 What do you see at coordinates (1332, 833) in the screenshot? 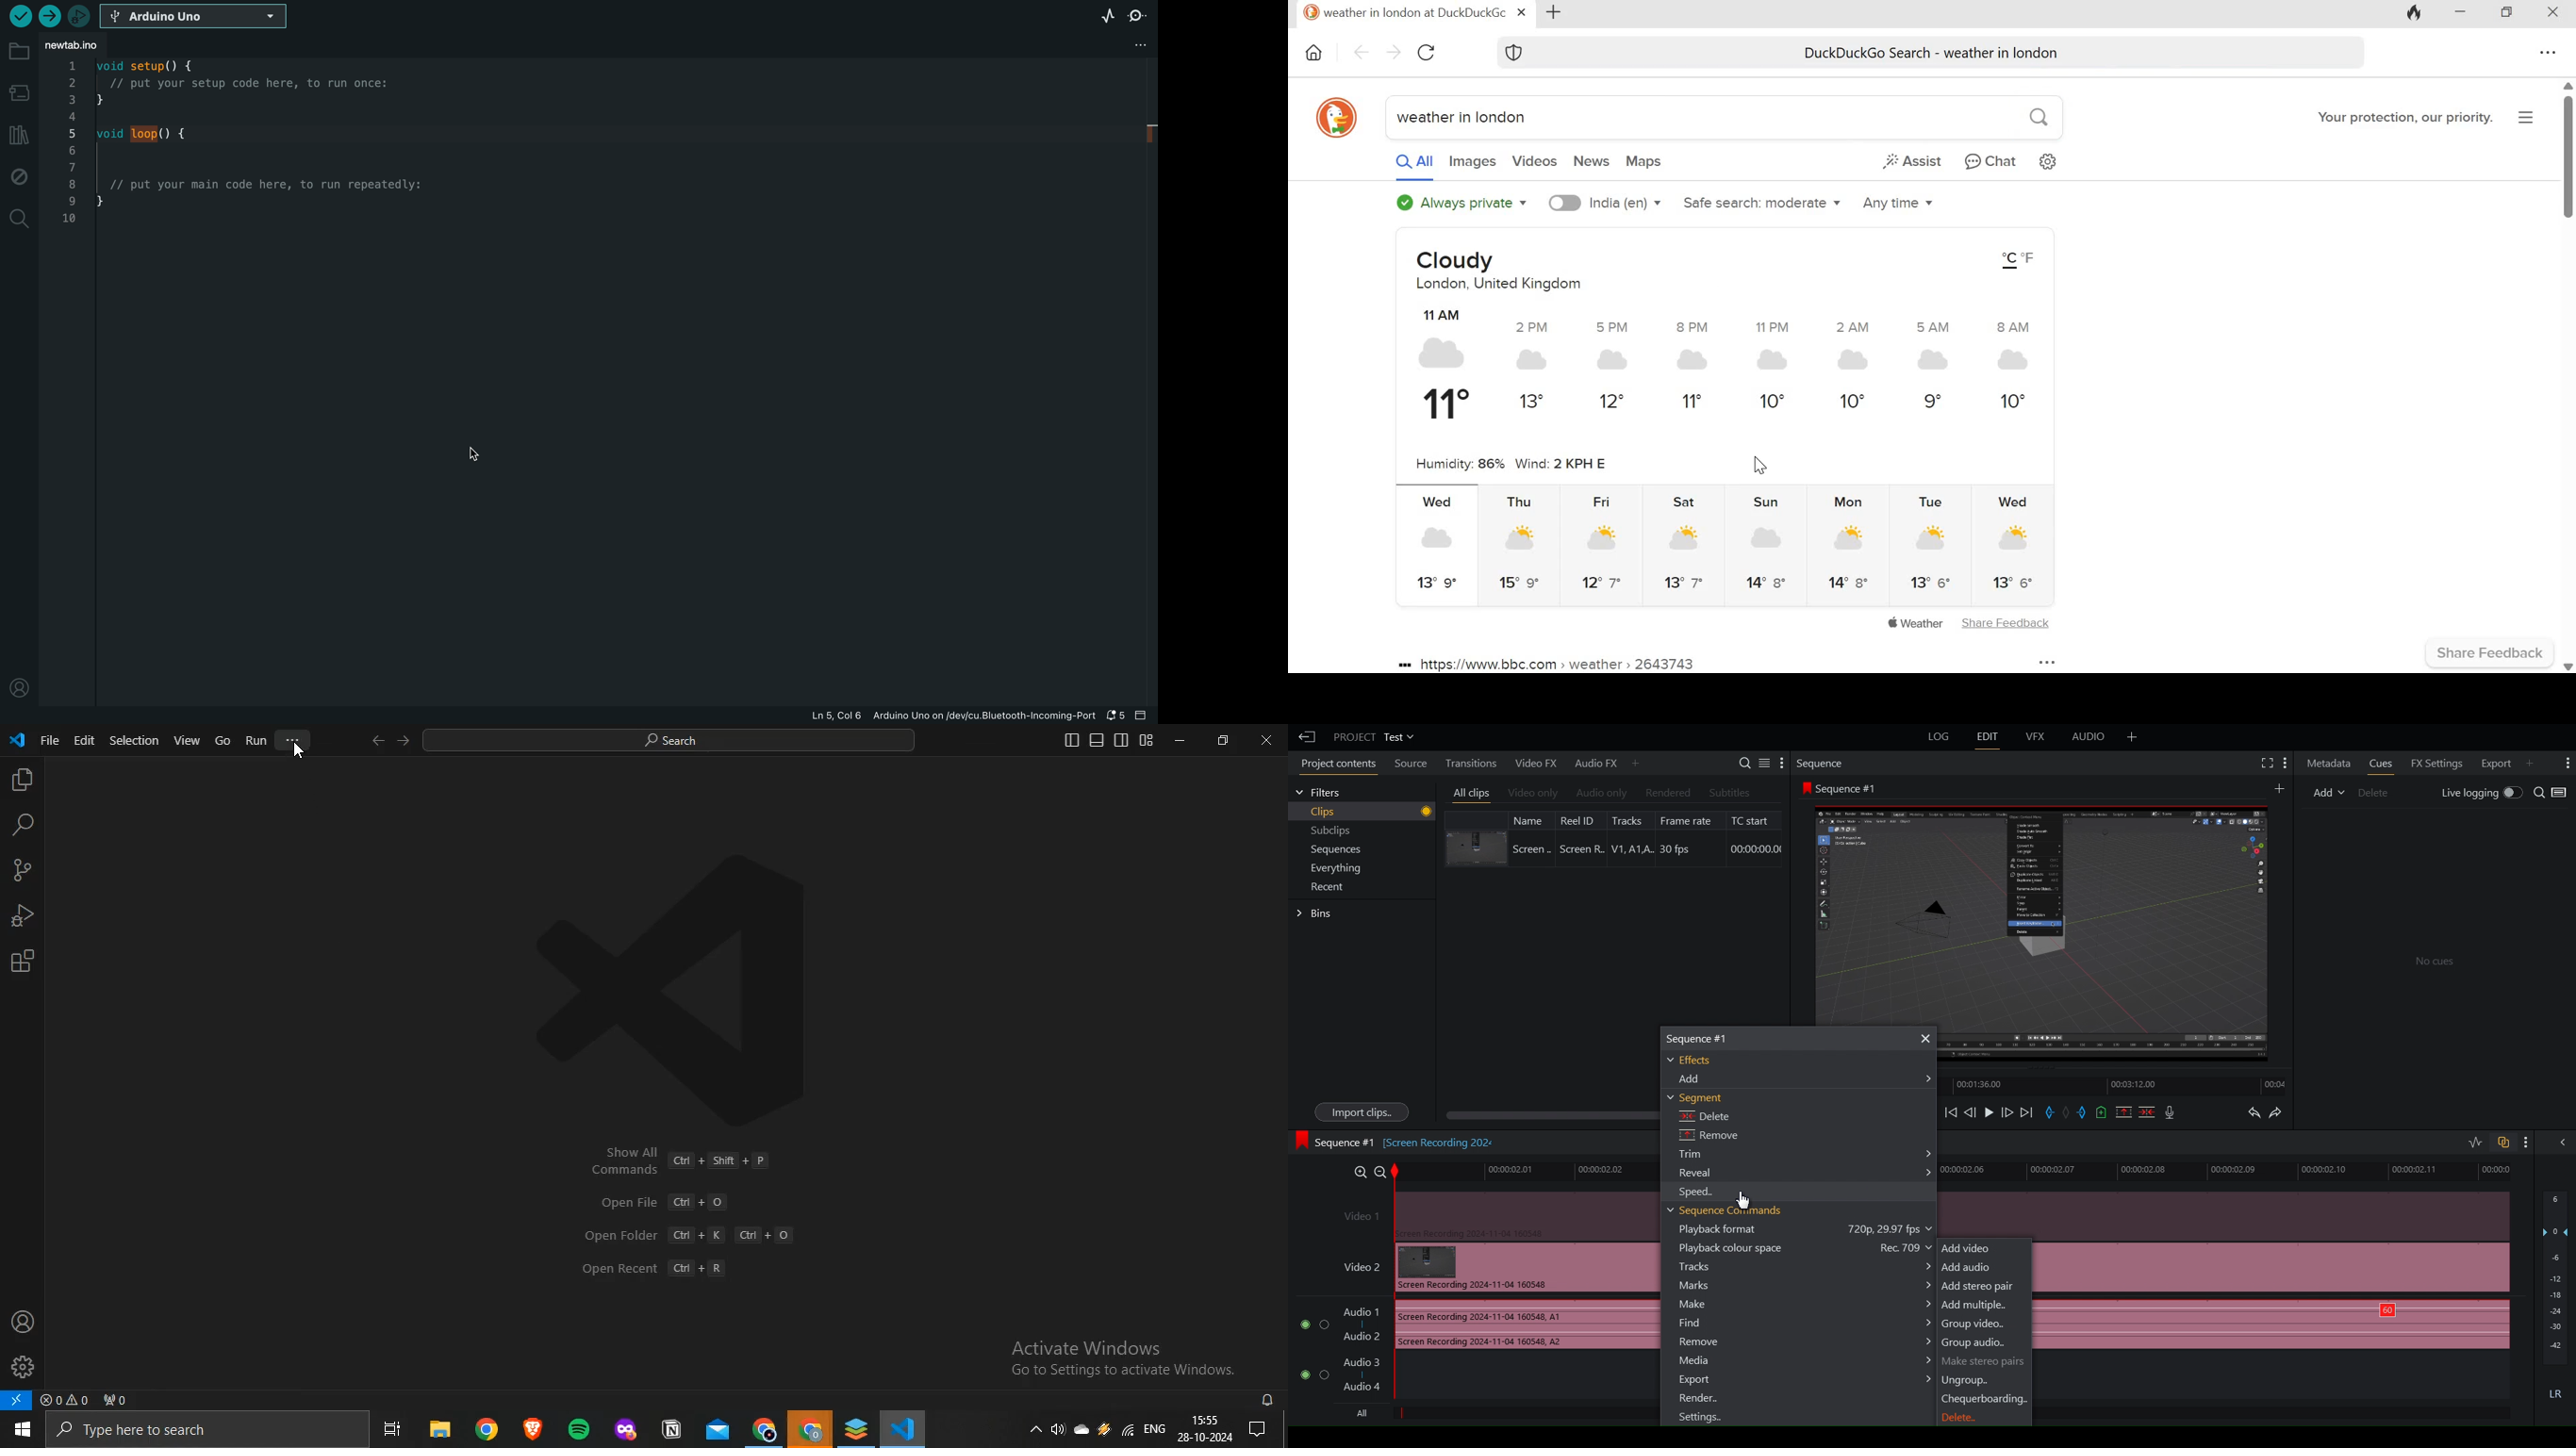
I see `Subclips` at bounding box center [1332, 833].